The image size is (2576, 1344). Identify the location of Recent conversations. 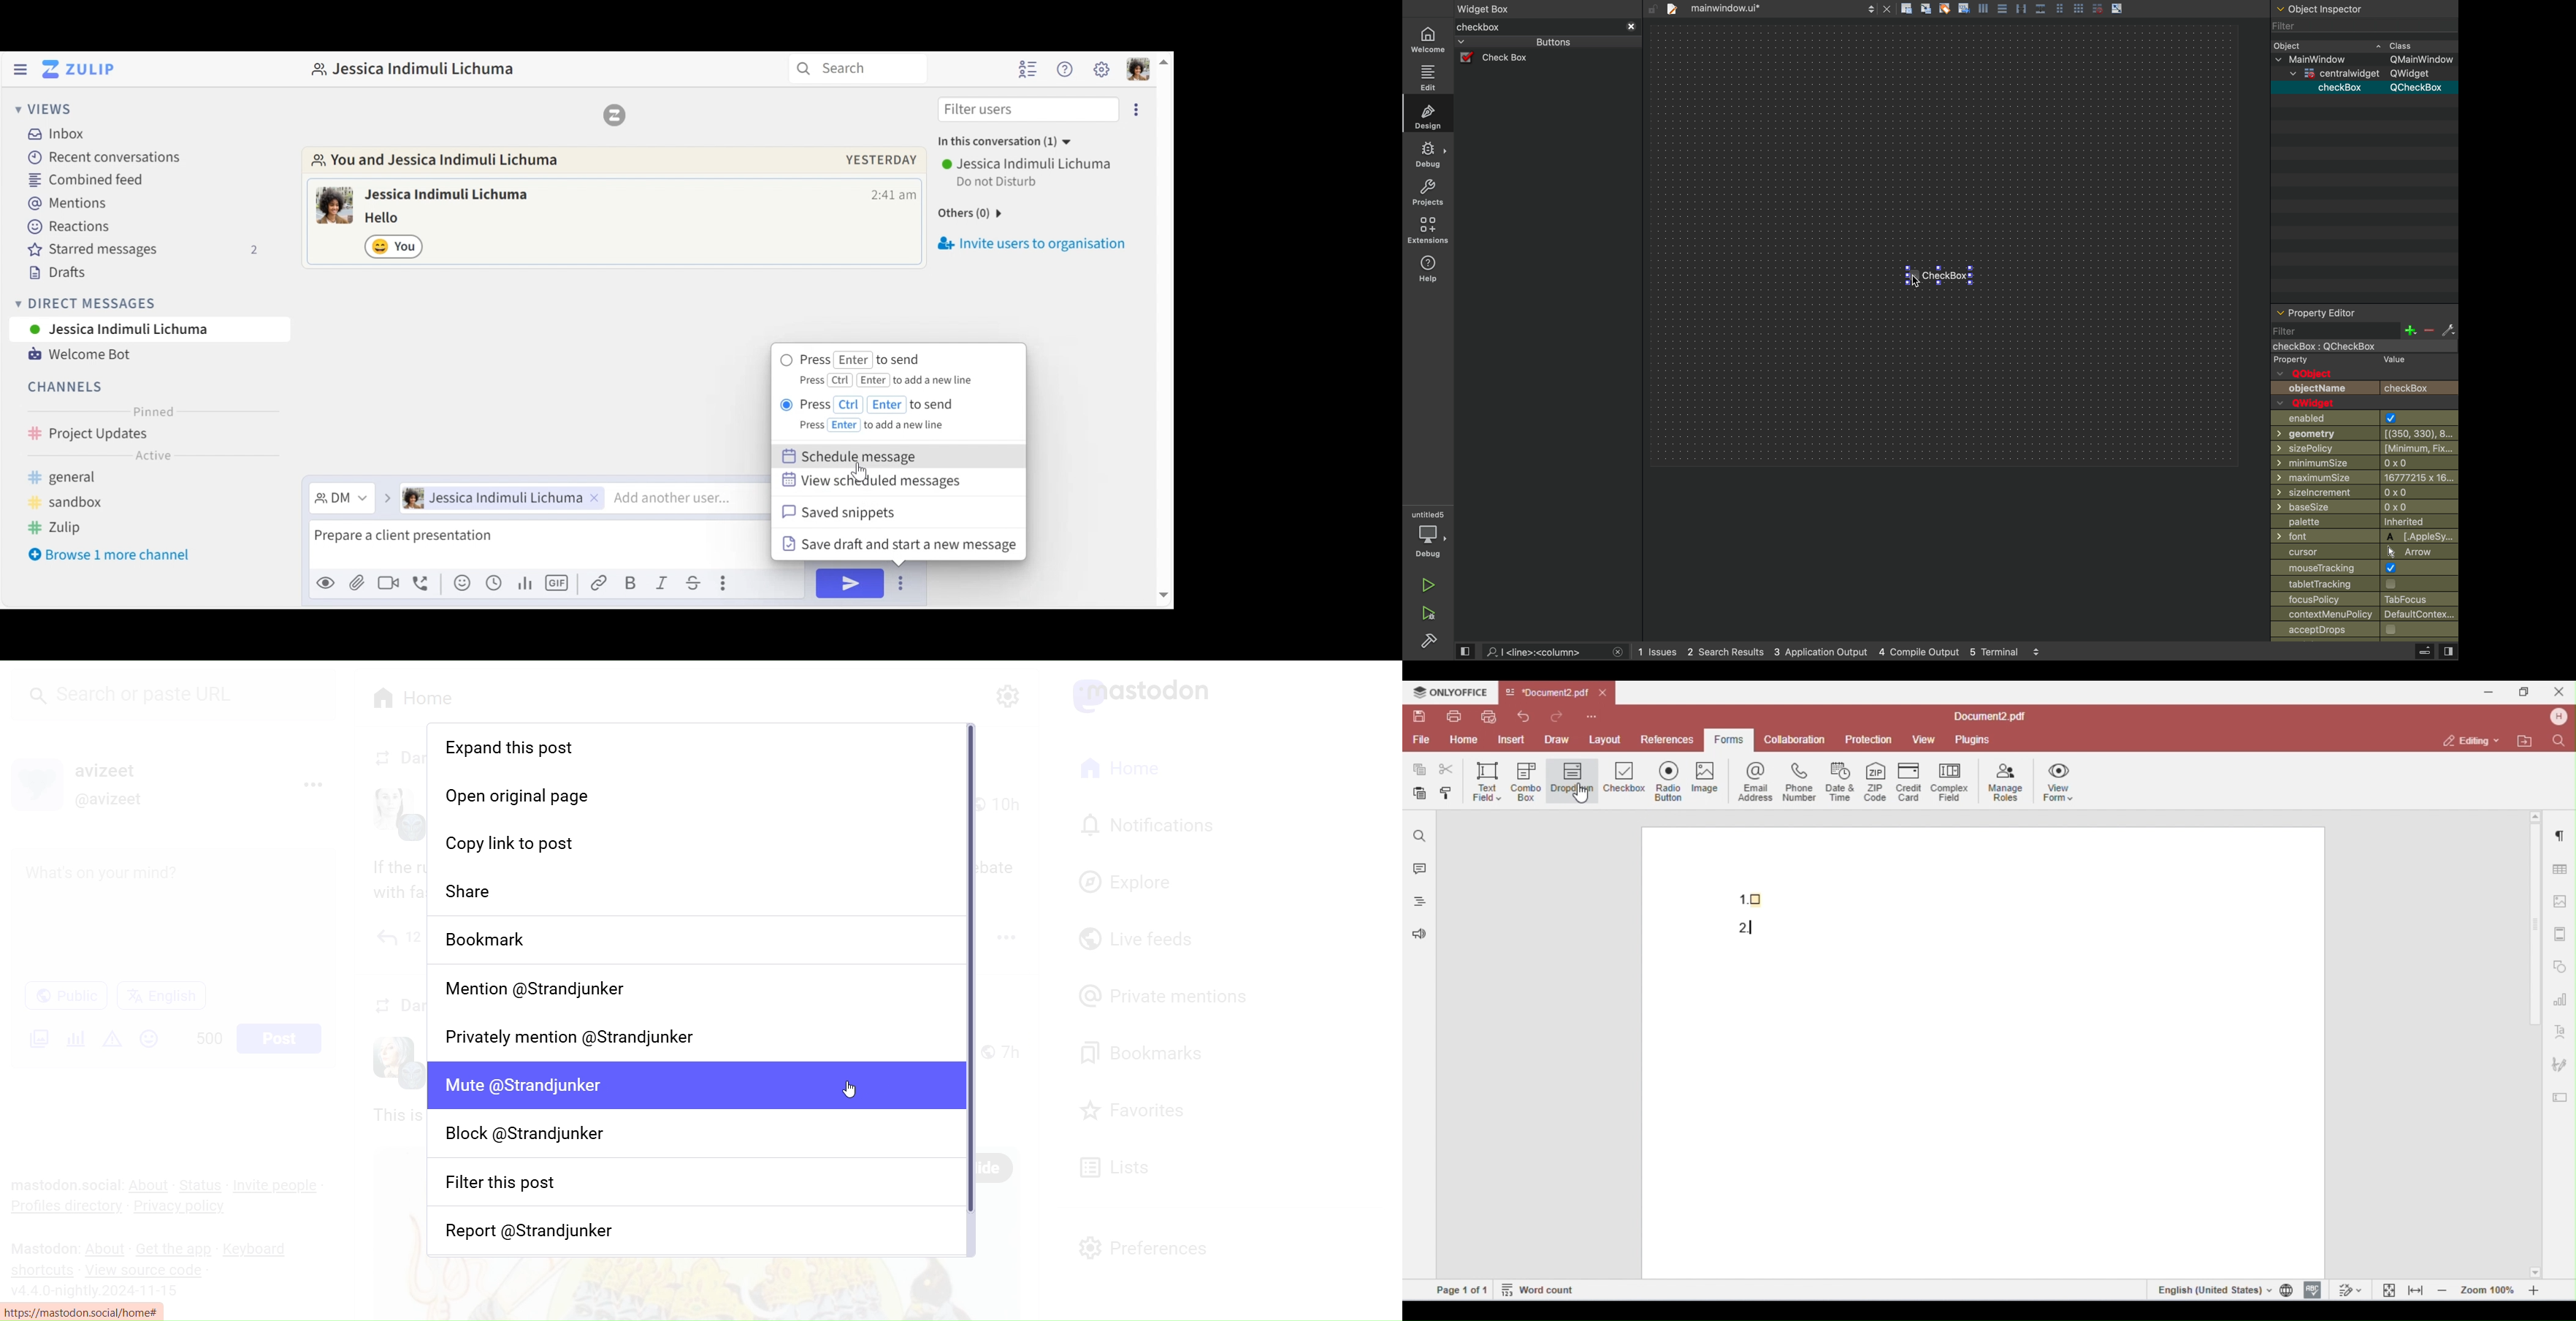
(107, 158).